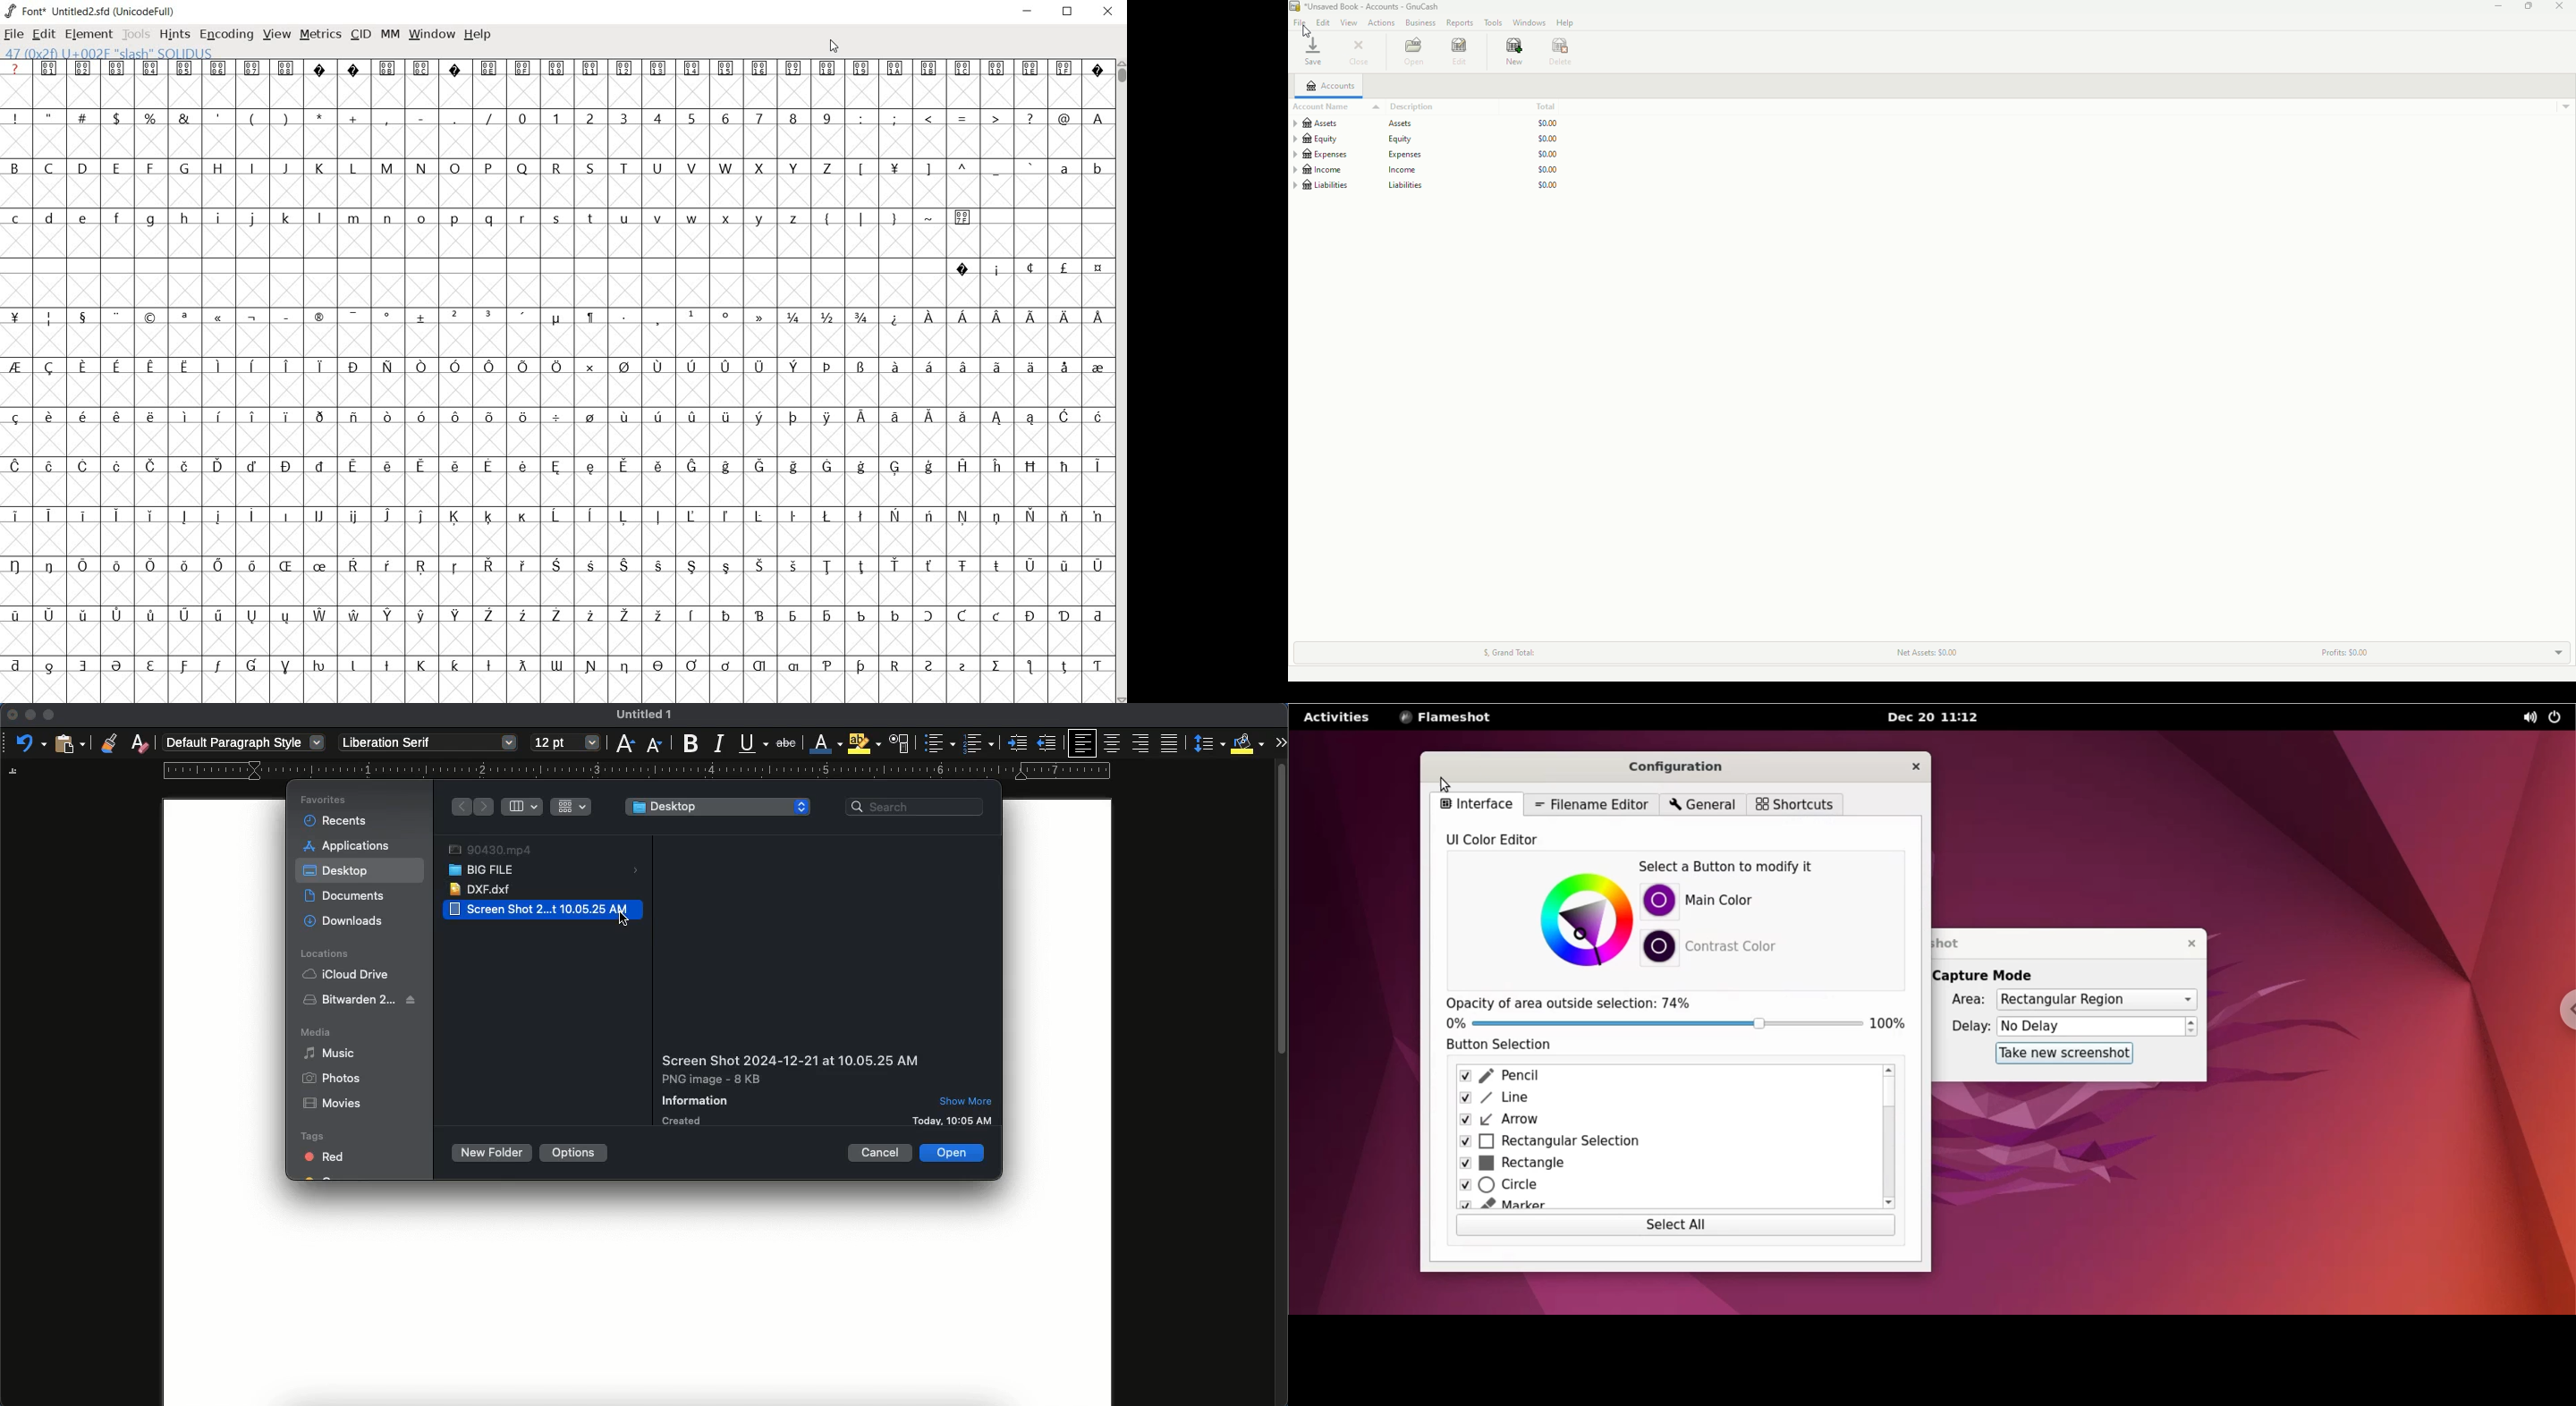  What do you see at coordinates (491, 1154) in the screenshot?
I see `new folder` at bounding box center [491, 1154].